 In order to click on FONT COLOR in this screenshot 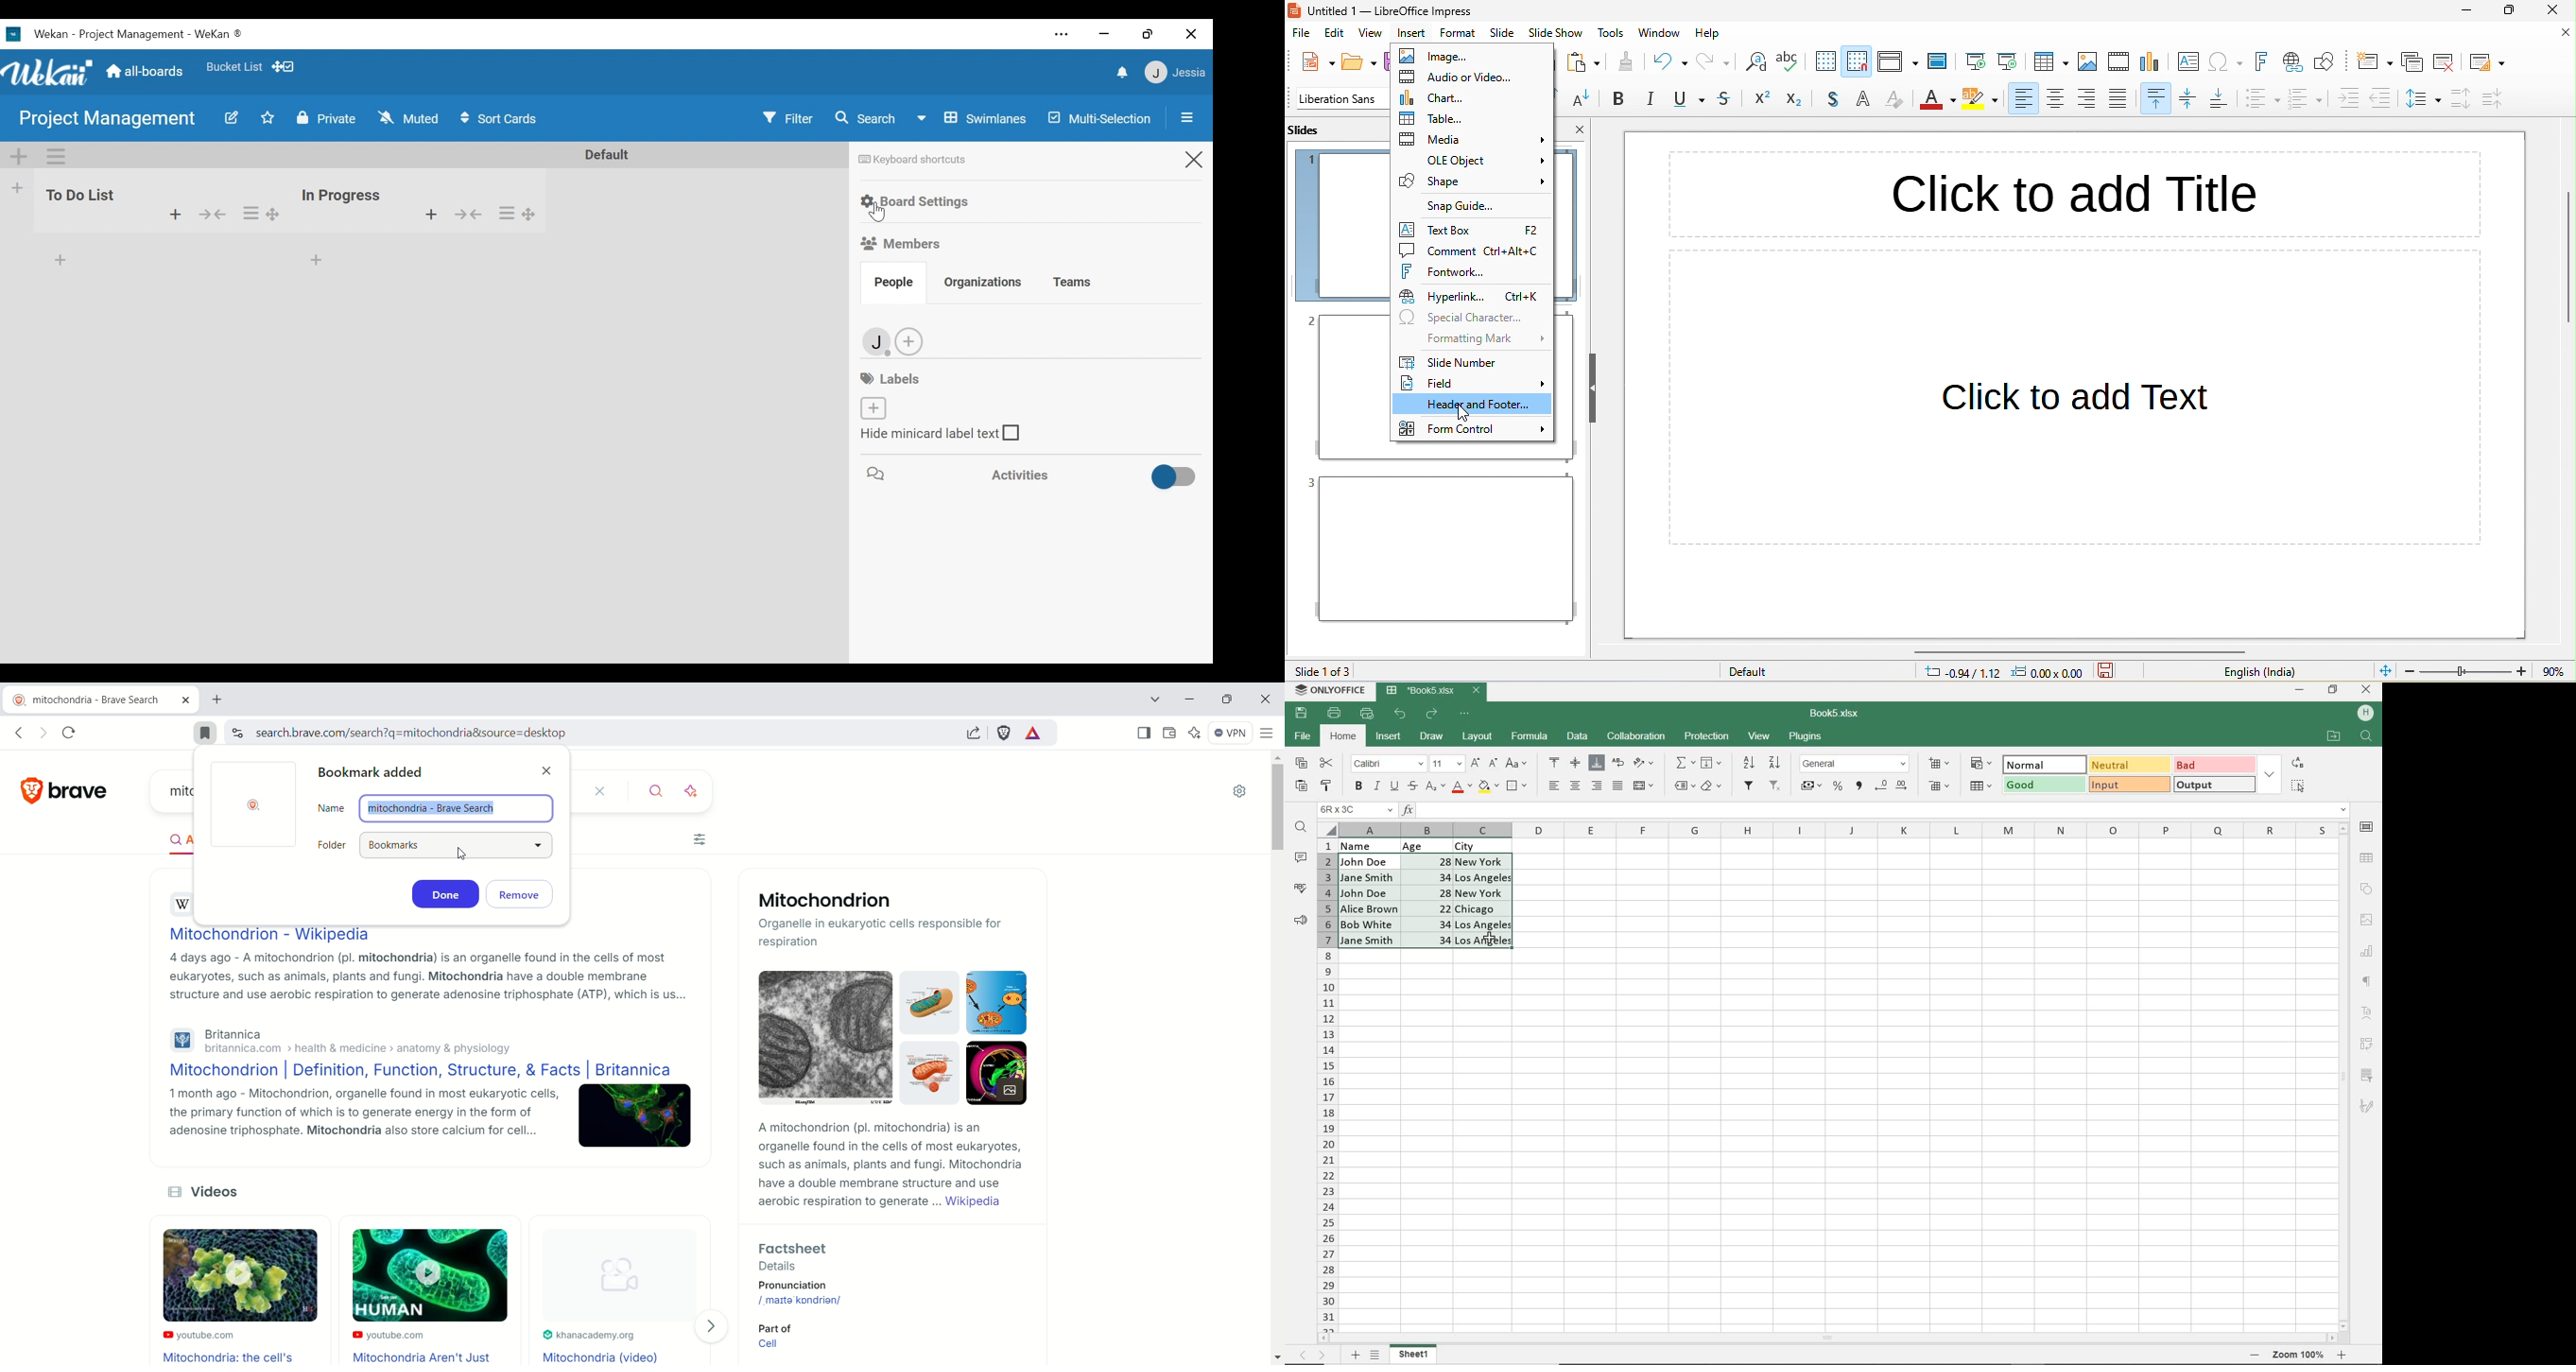, I will do `click(1462, 787)`.